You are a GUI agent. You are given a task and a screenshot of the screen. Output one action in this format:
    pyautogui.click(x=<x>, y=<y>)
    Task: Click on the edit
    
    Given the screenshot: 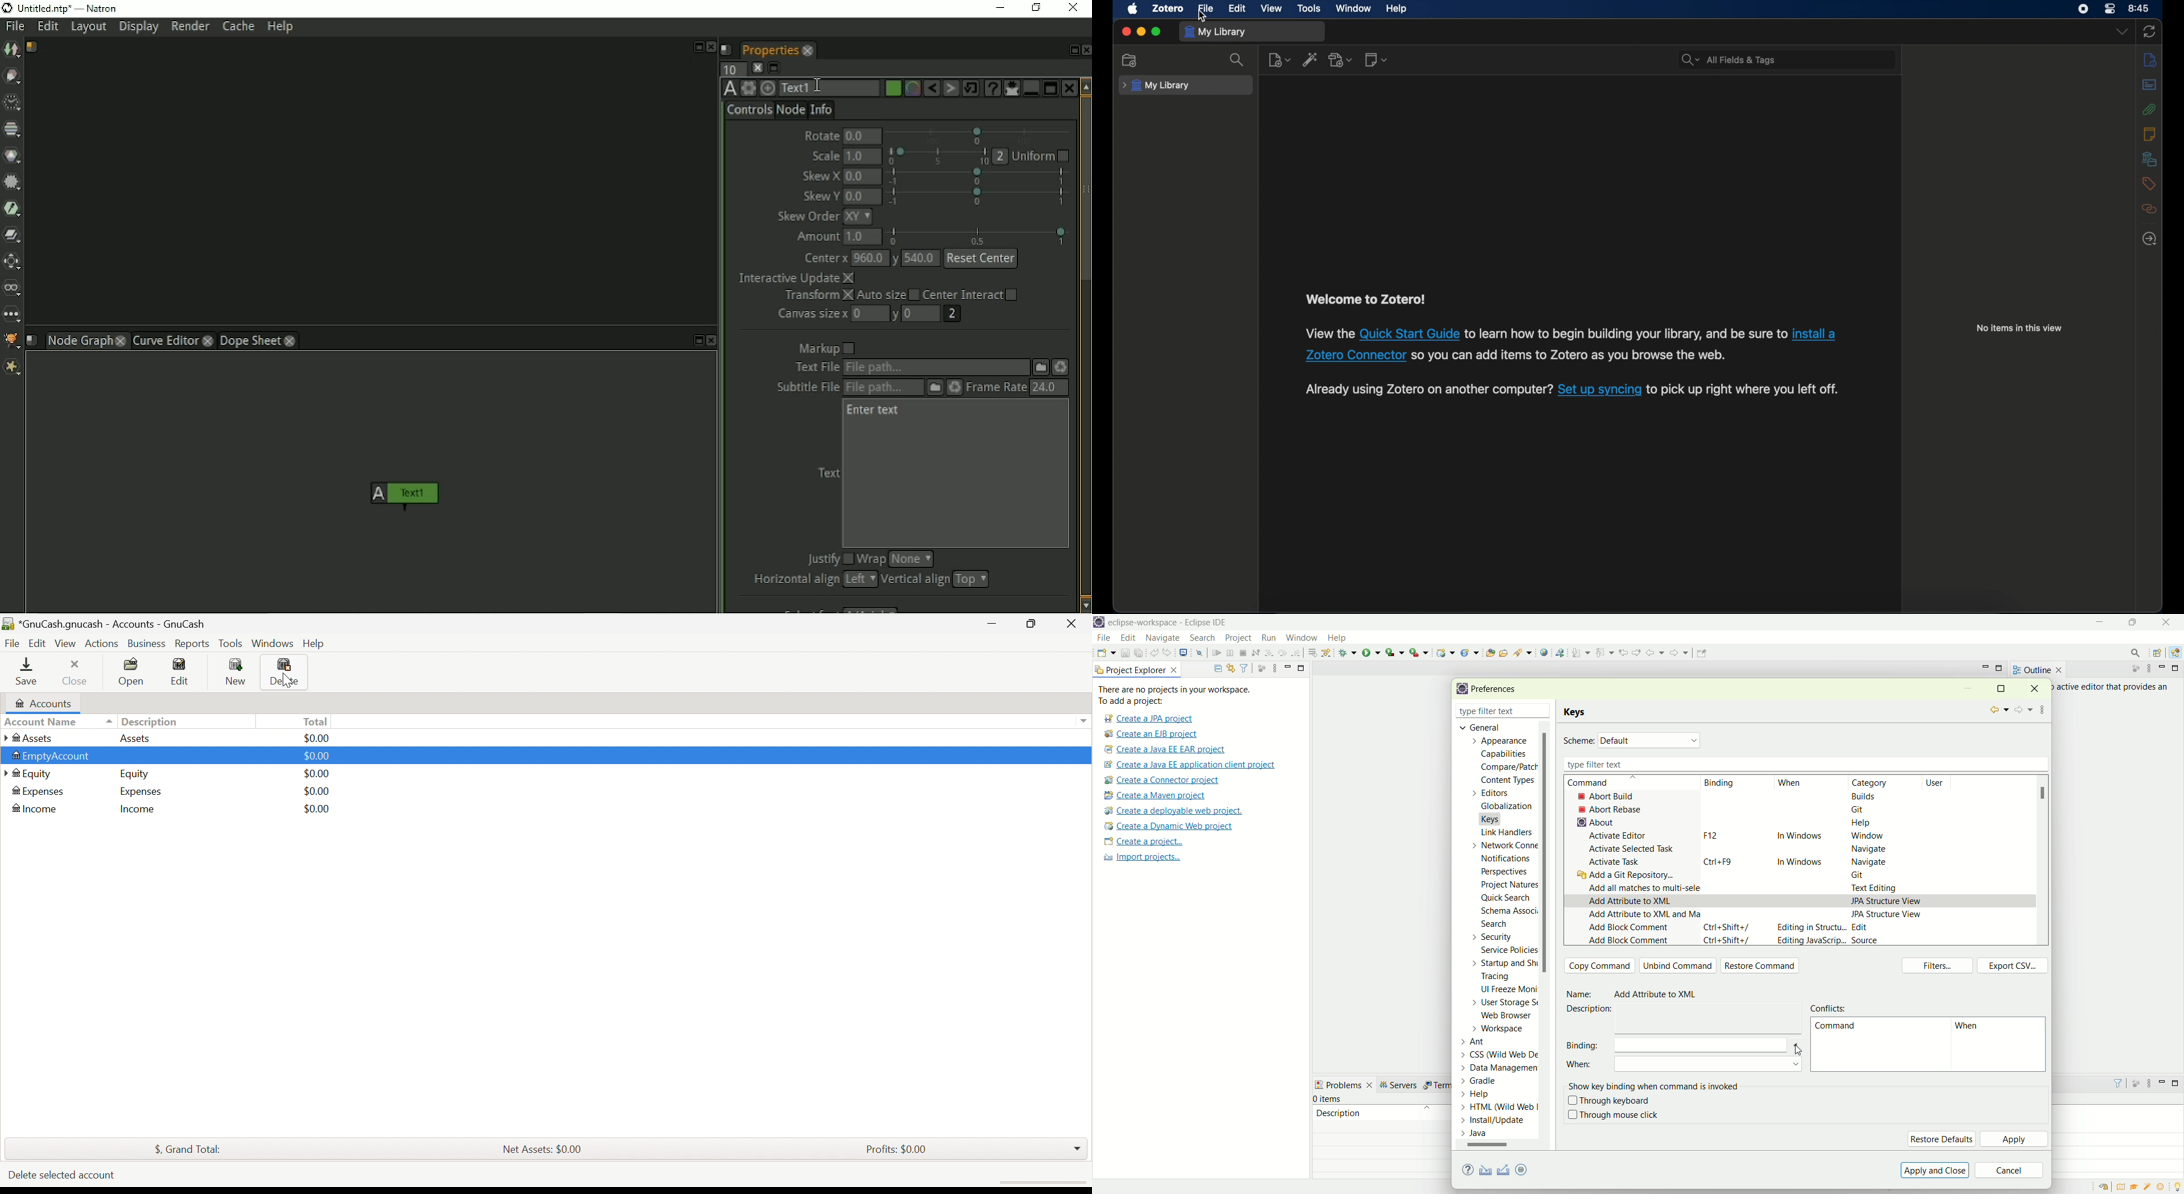 What is the action you would take?
    pyautogui.click(x=1236, y=9)
    